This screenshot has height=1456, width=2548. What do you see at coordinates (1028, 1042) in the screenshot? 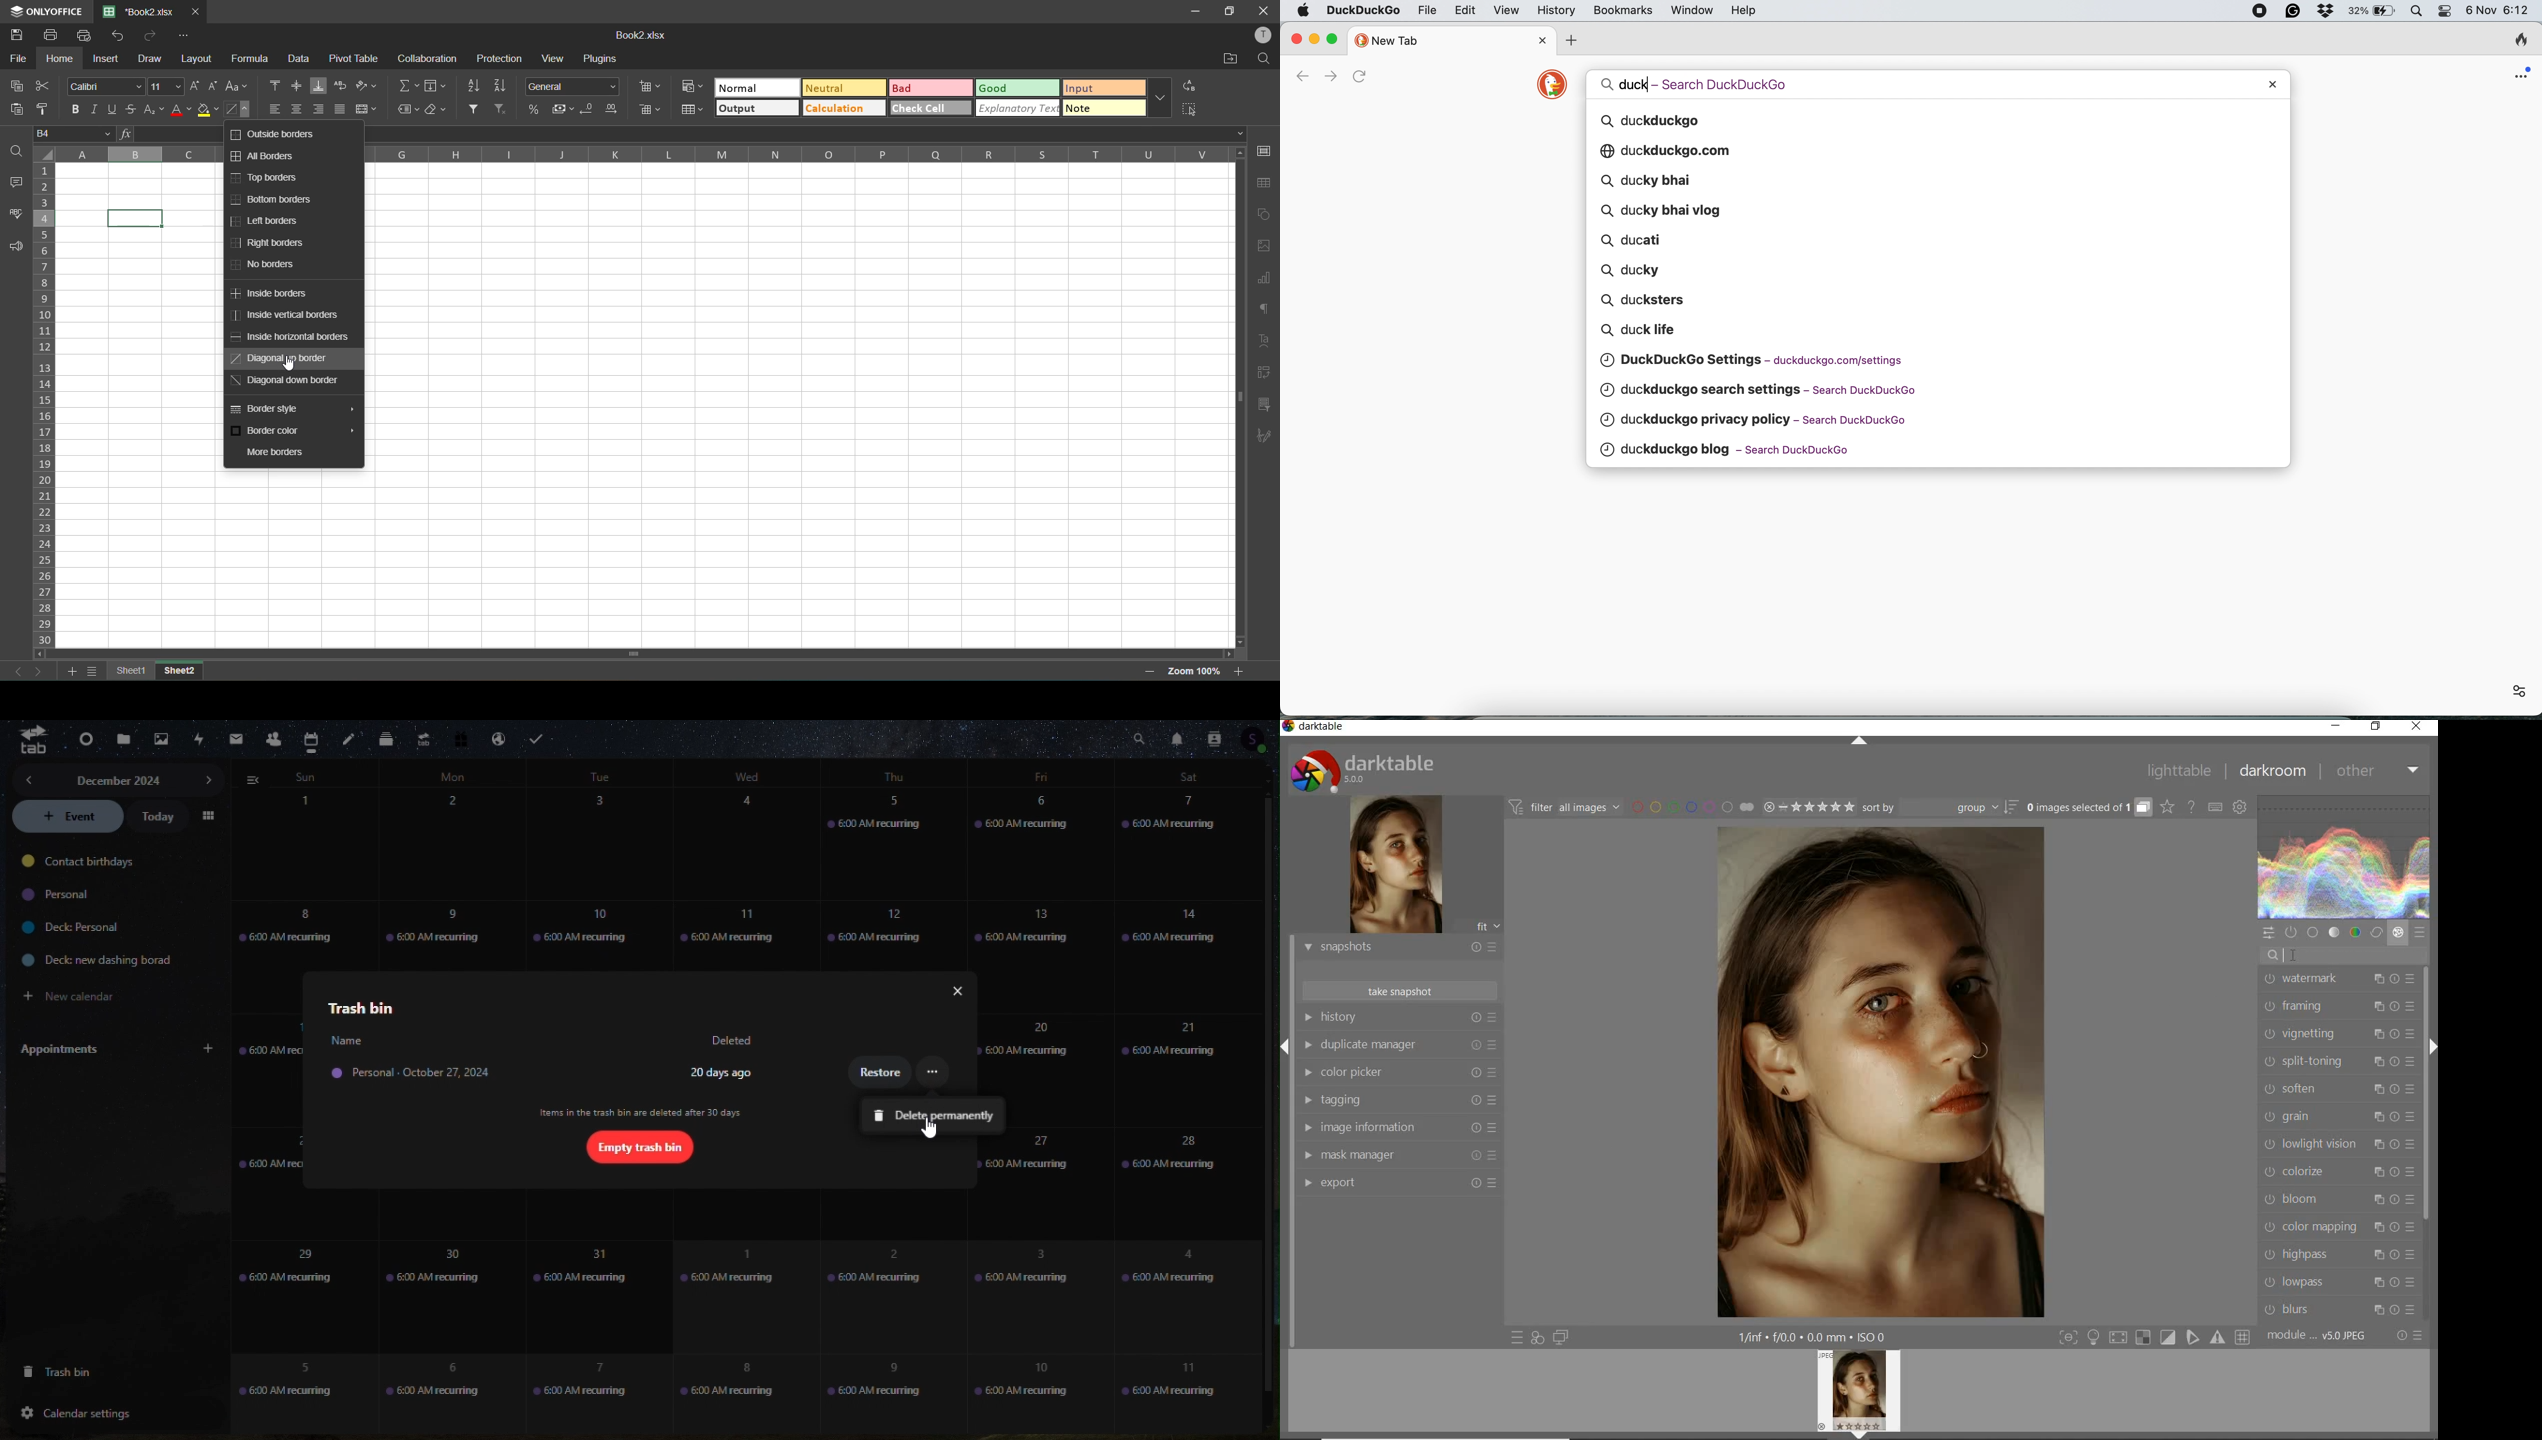
I see `20` at bounding box center [1028, 1042].